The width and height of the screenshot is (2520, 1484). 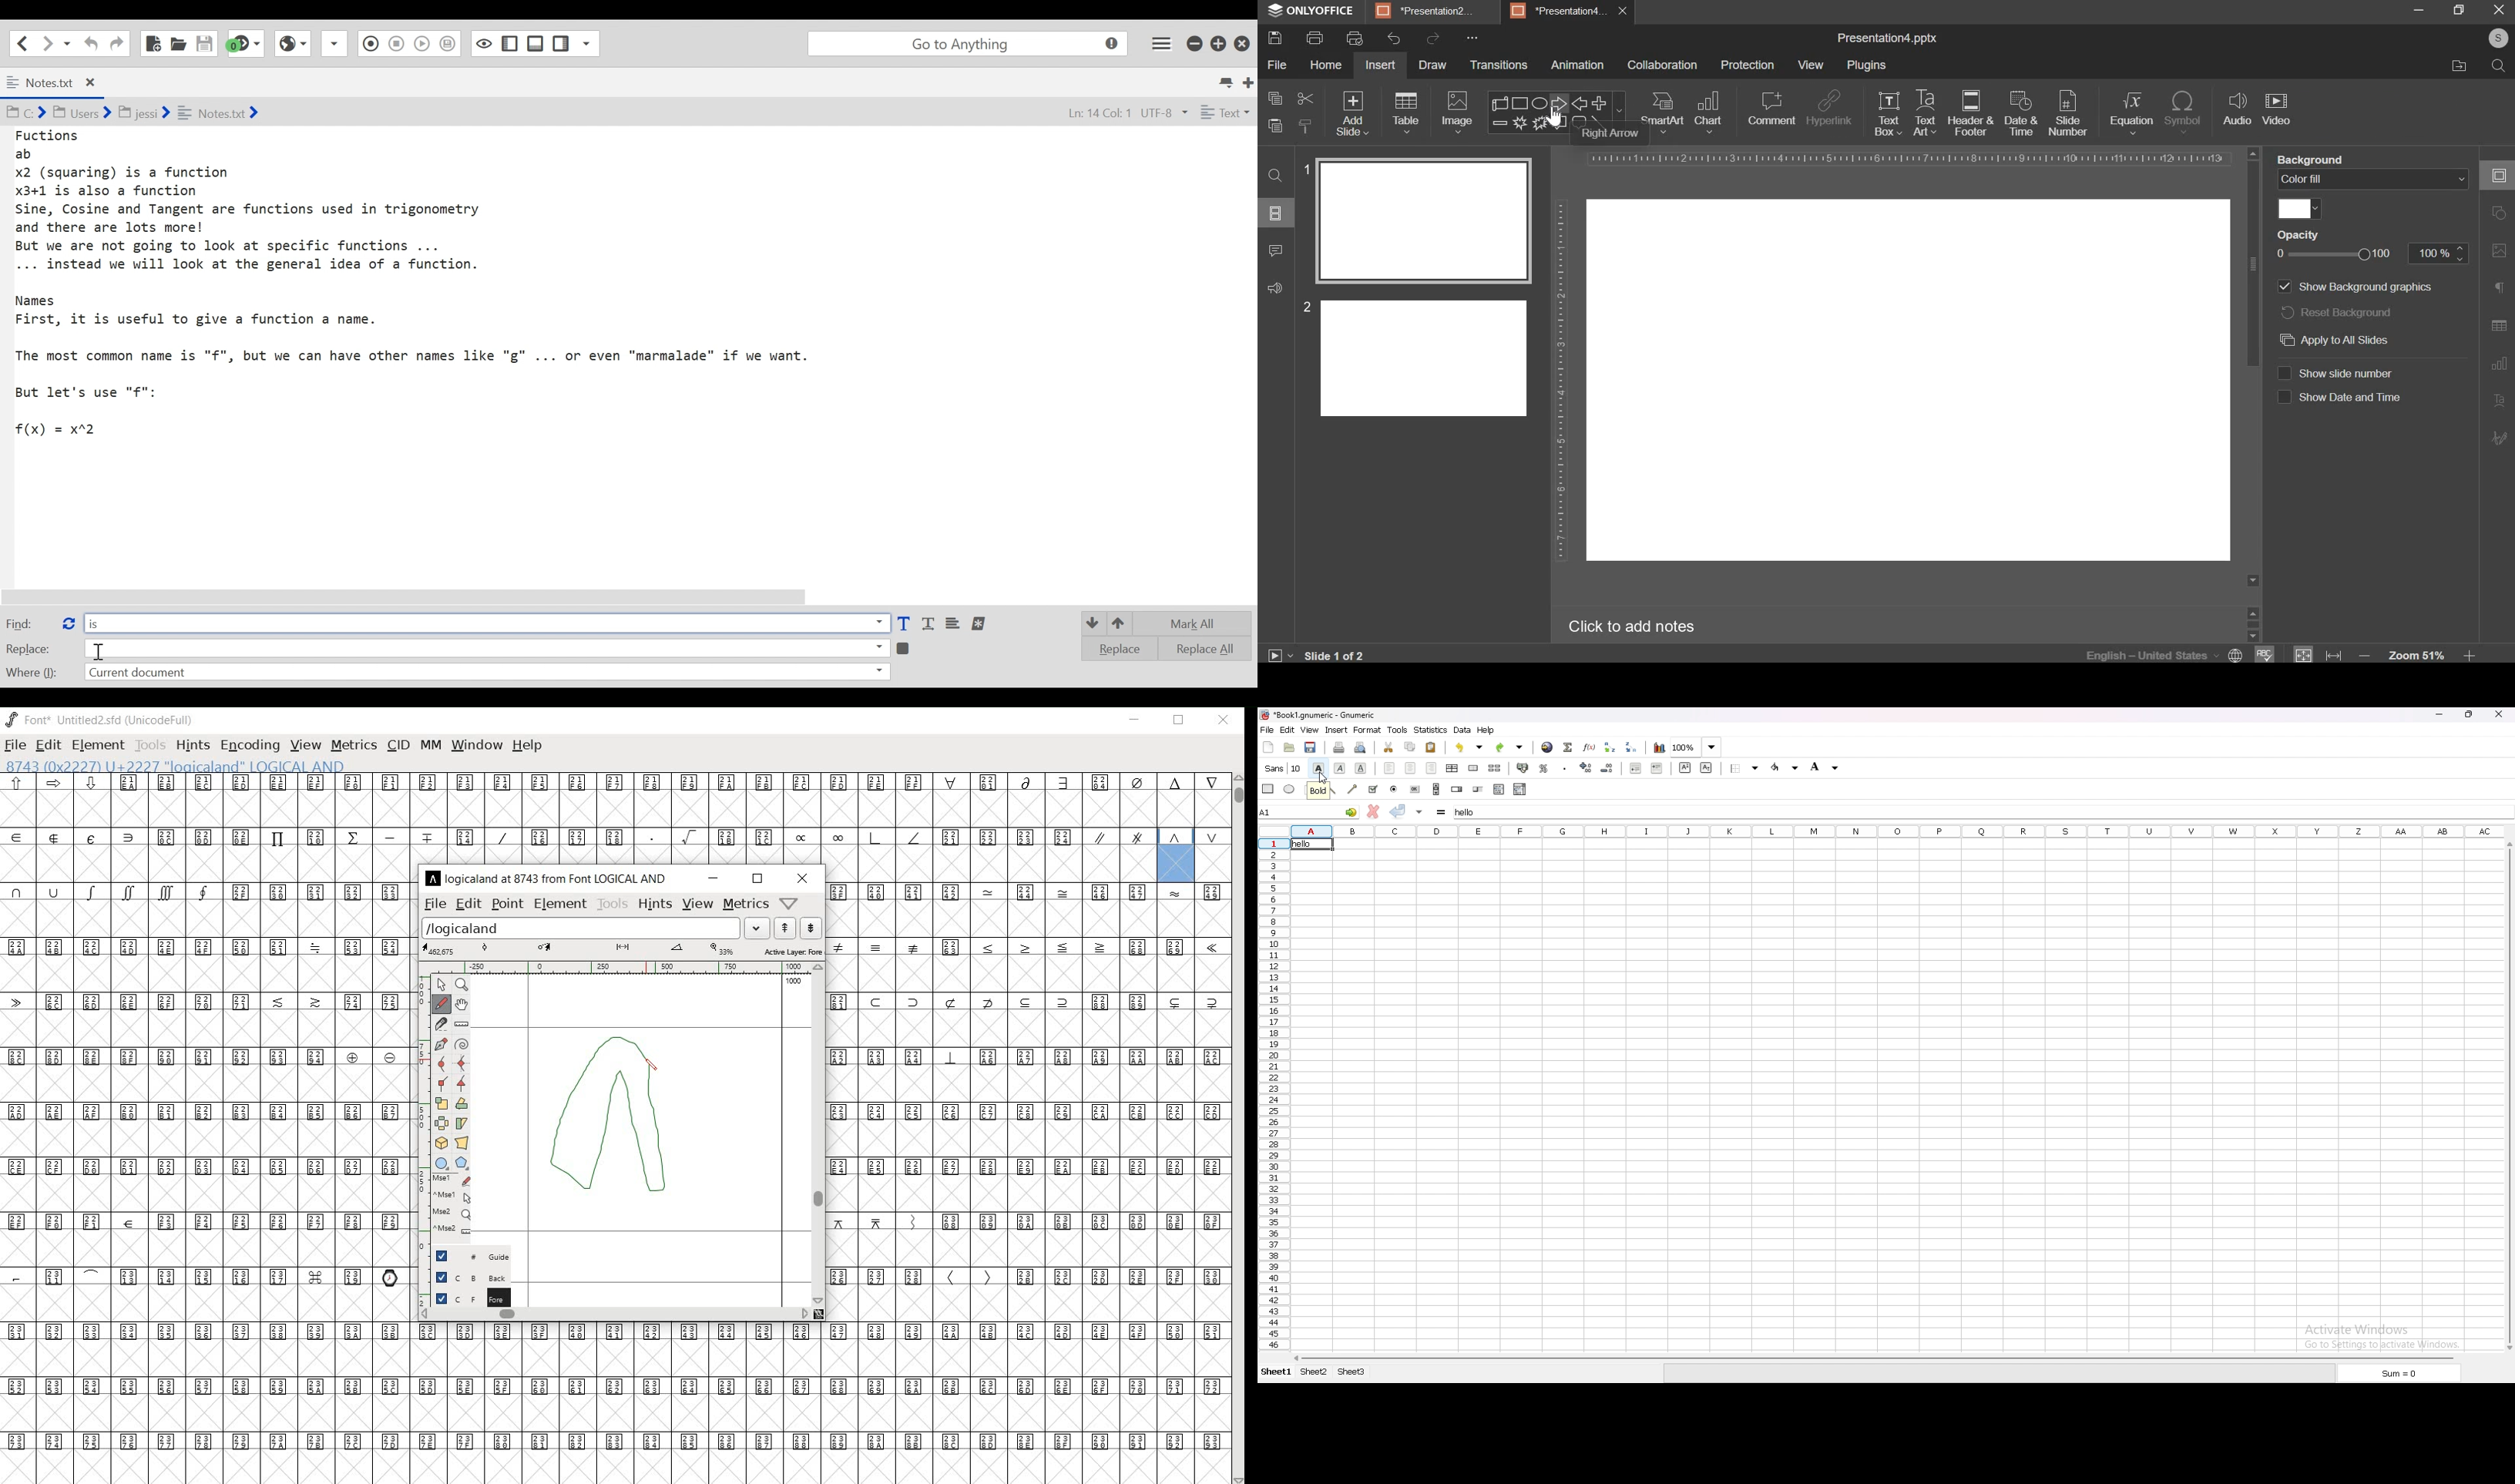 What do you see at coordinates (206, 1129) in the screenshot?
I see `glyph characters` at bounding box center [206, 1129].